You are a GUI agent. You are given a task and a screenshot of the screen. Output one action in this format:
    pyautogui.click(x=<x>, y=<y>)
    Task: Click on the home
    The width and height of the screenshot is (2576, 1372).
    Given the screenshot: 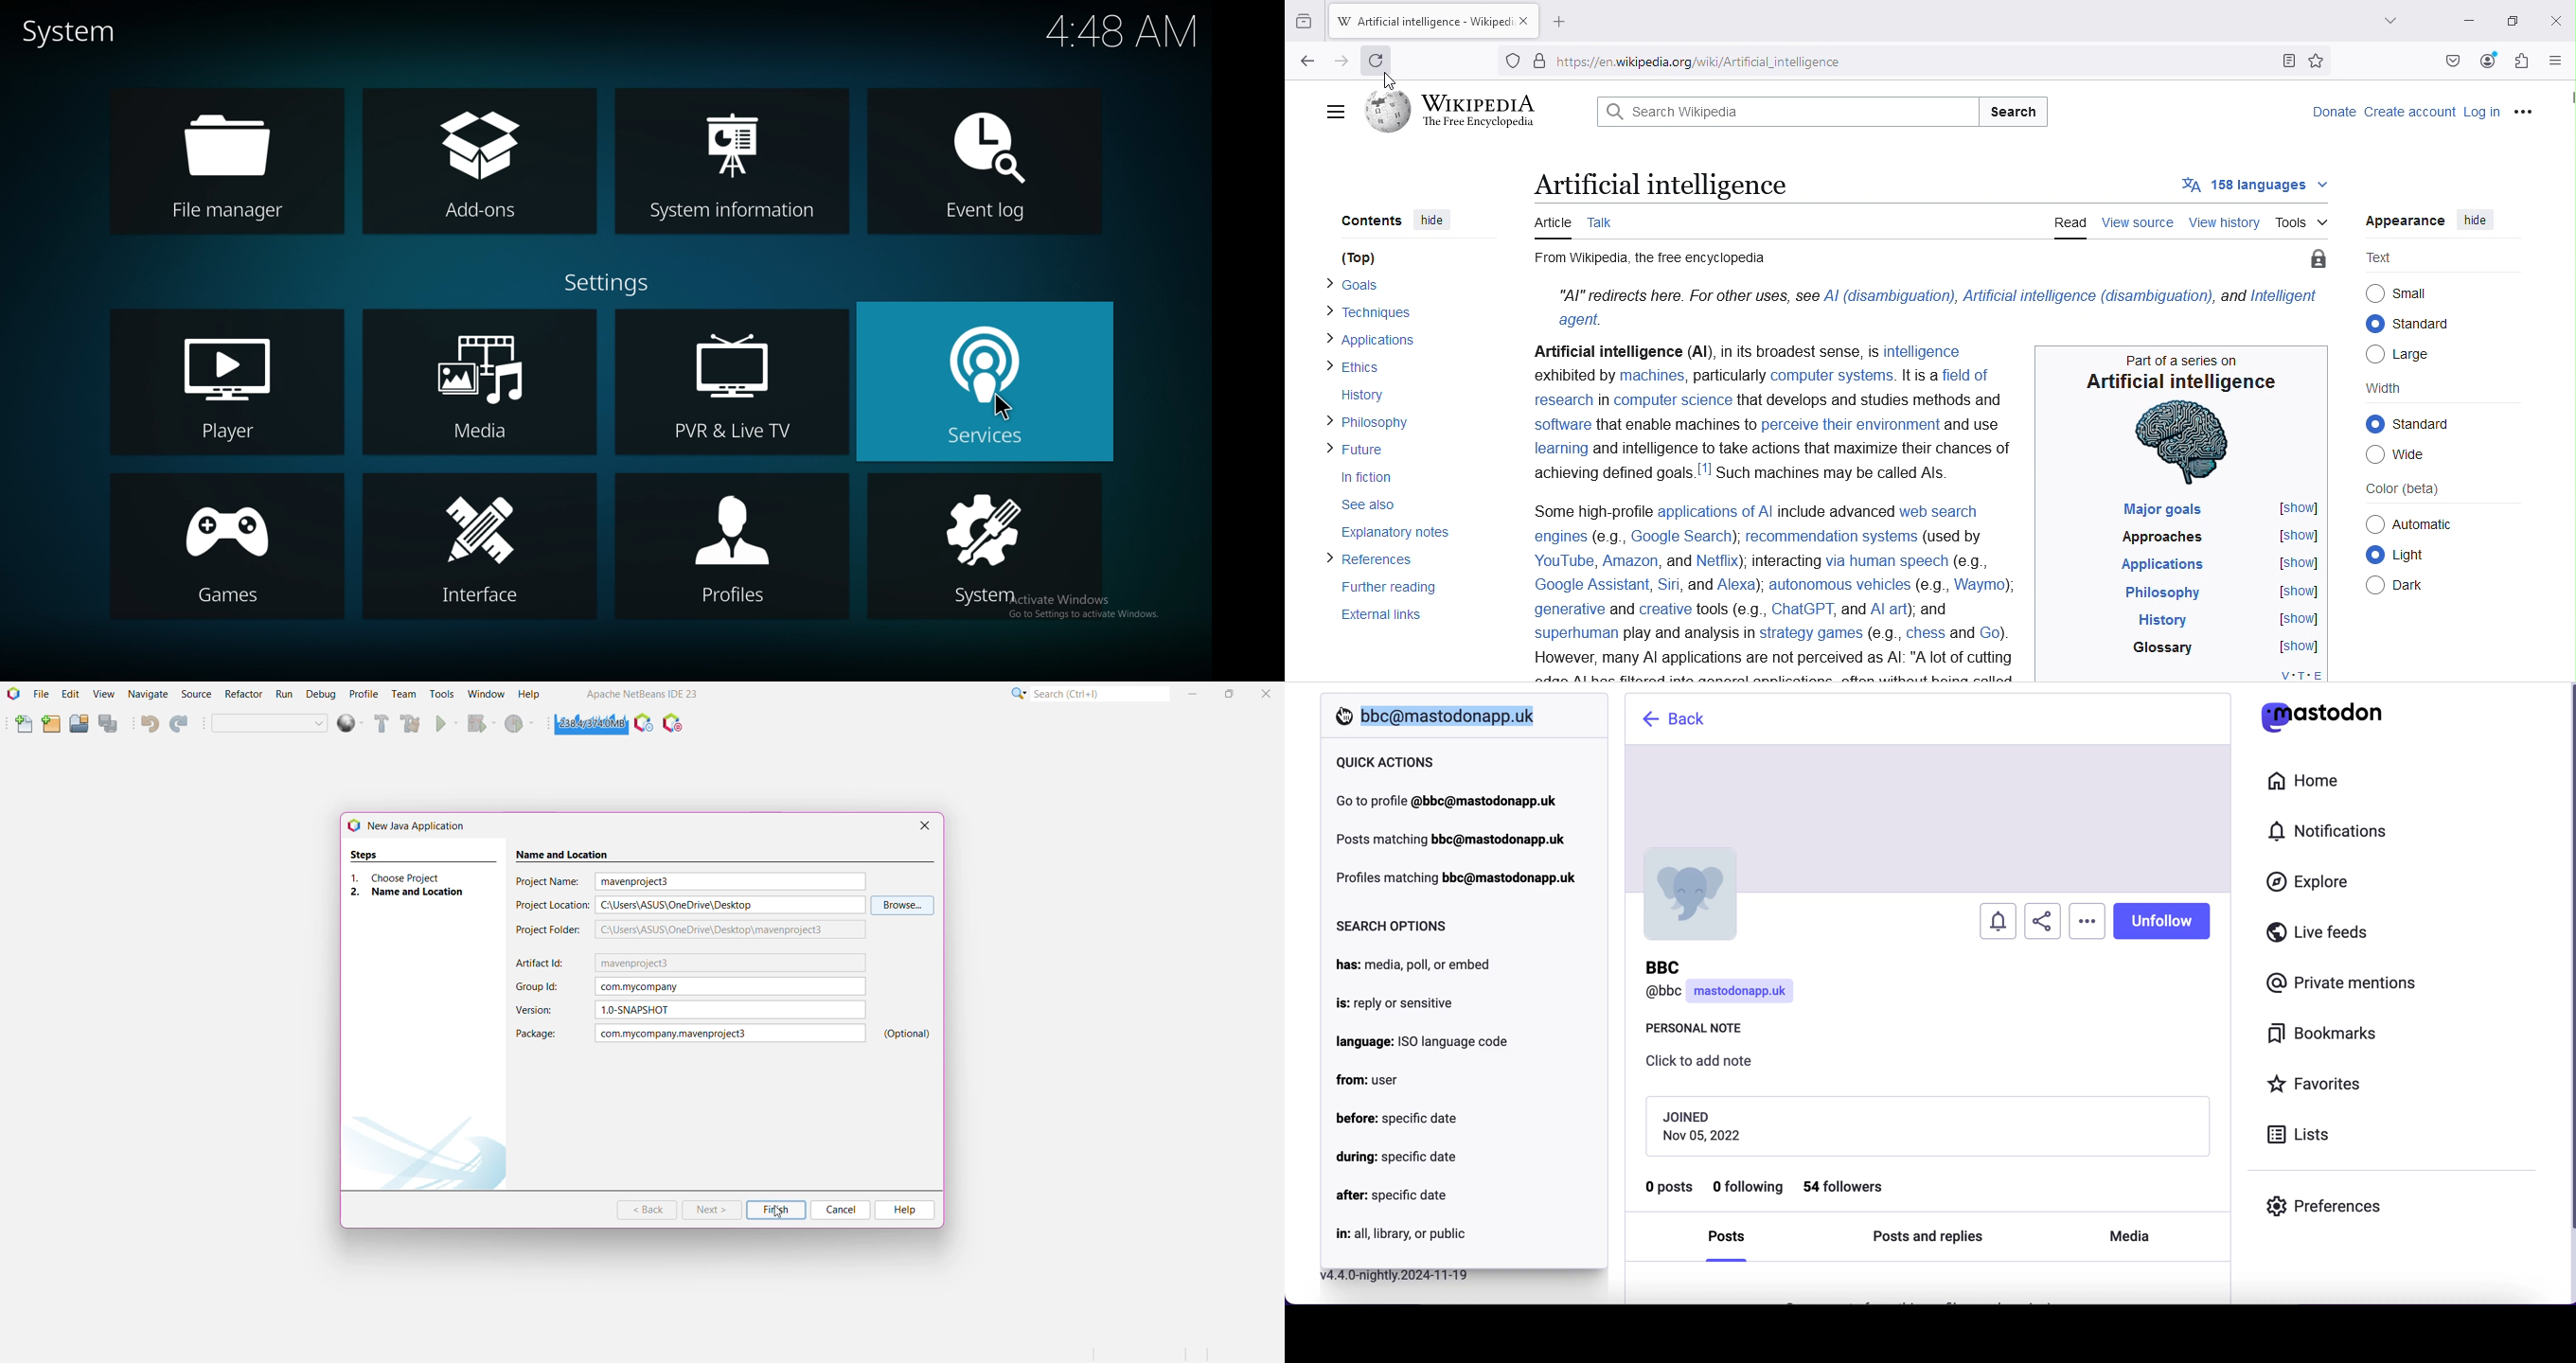 What is the action you would take?
    pyautogui.click(x=2301, y=781)
    